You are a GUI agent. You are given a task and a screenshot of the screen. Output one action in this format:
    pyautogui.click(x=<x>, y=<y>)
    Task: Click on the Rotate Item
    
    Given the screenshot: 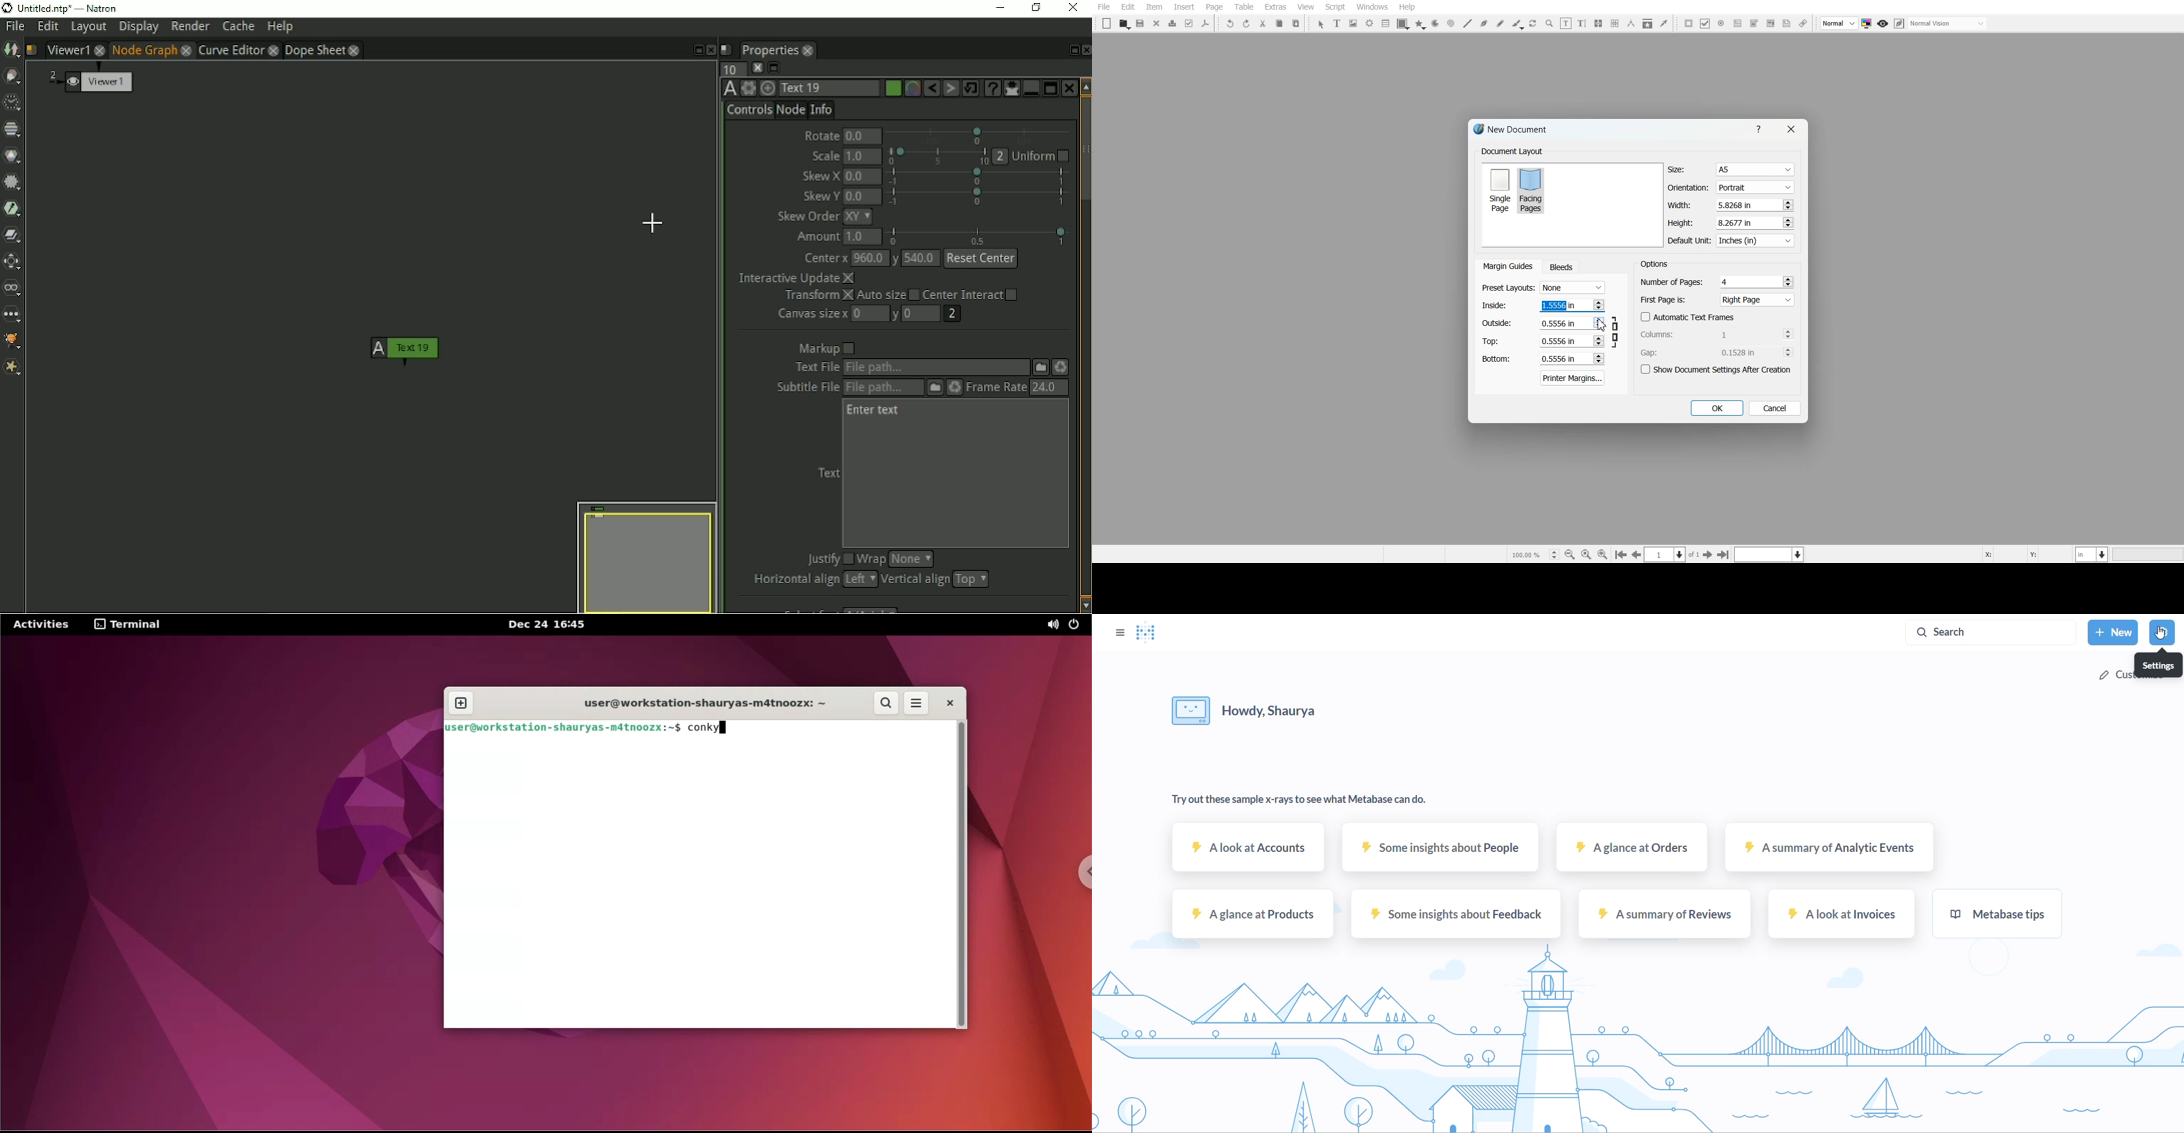 What is the action you would take?
    pyautogui.click(x=1534, y=24)
    